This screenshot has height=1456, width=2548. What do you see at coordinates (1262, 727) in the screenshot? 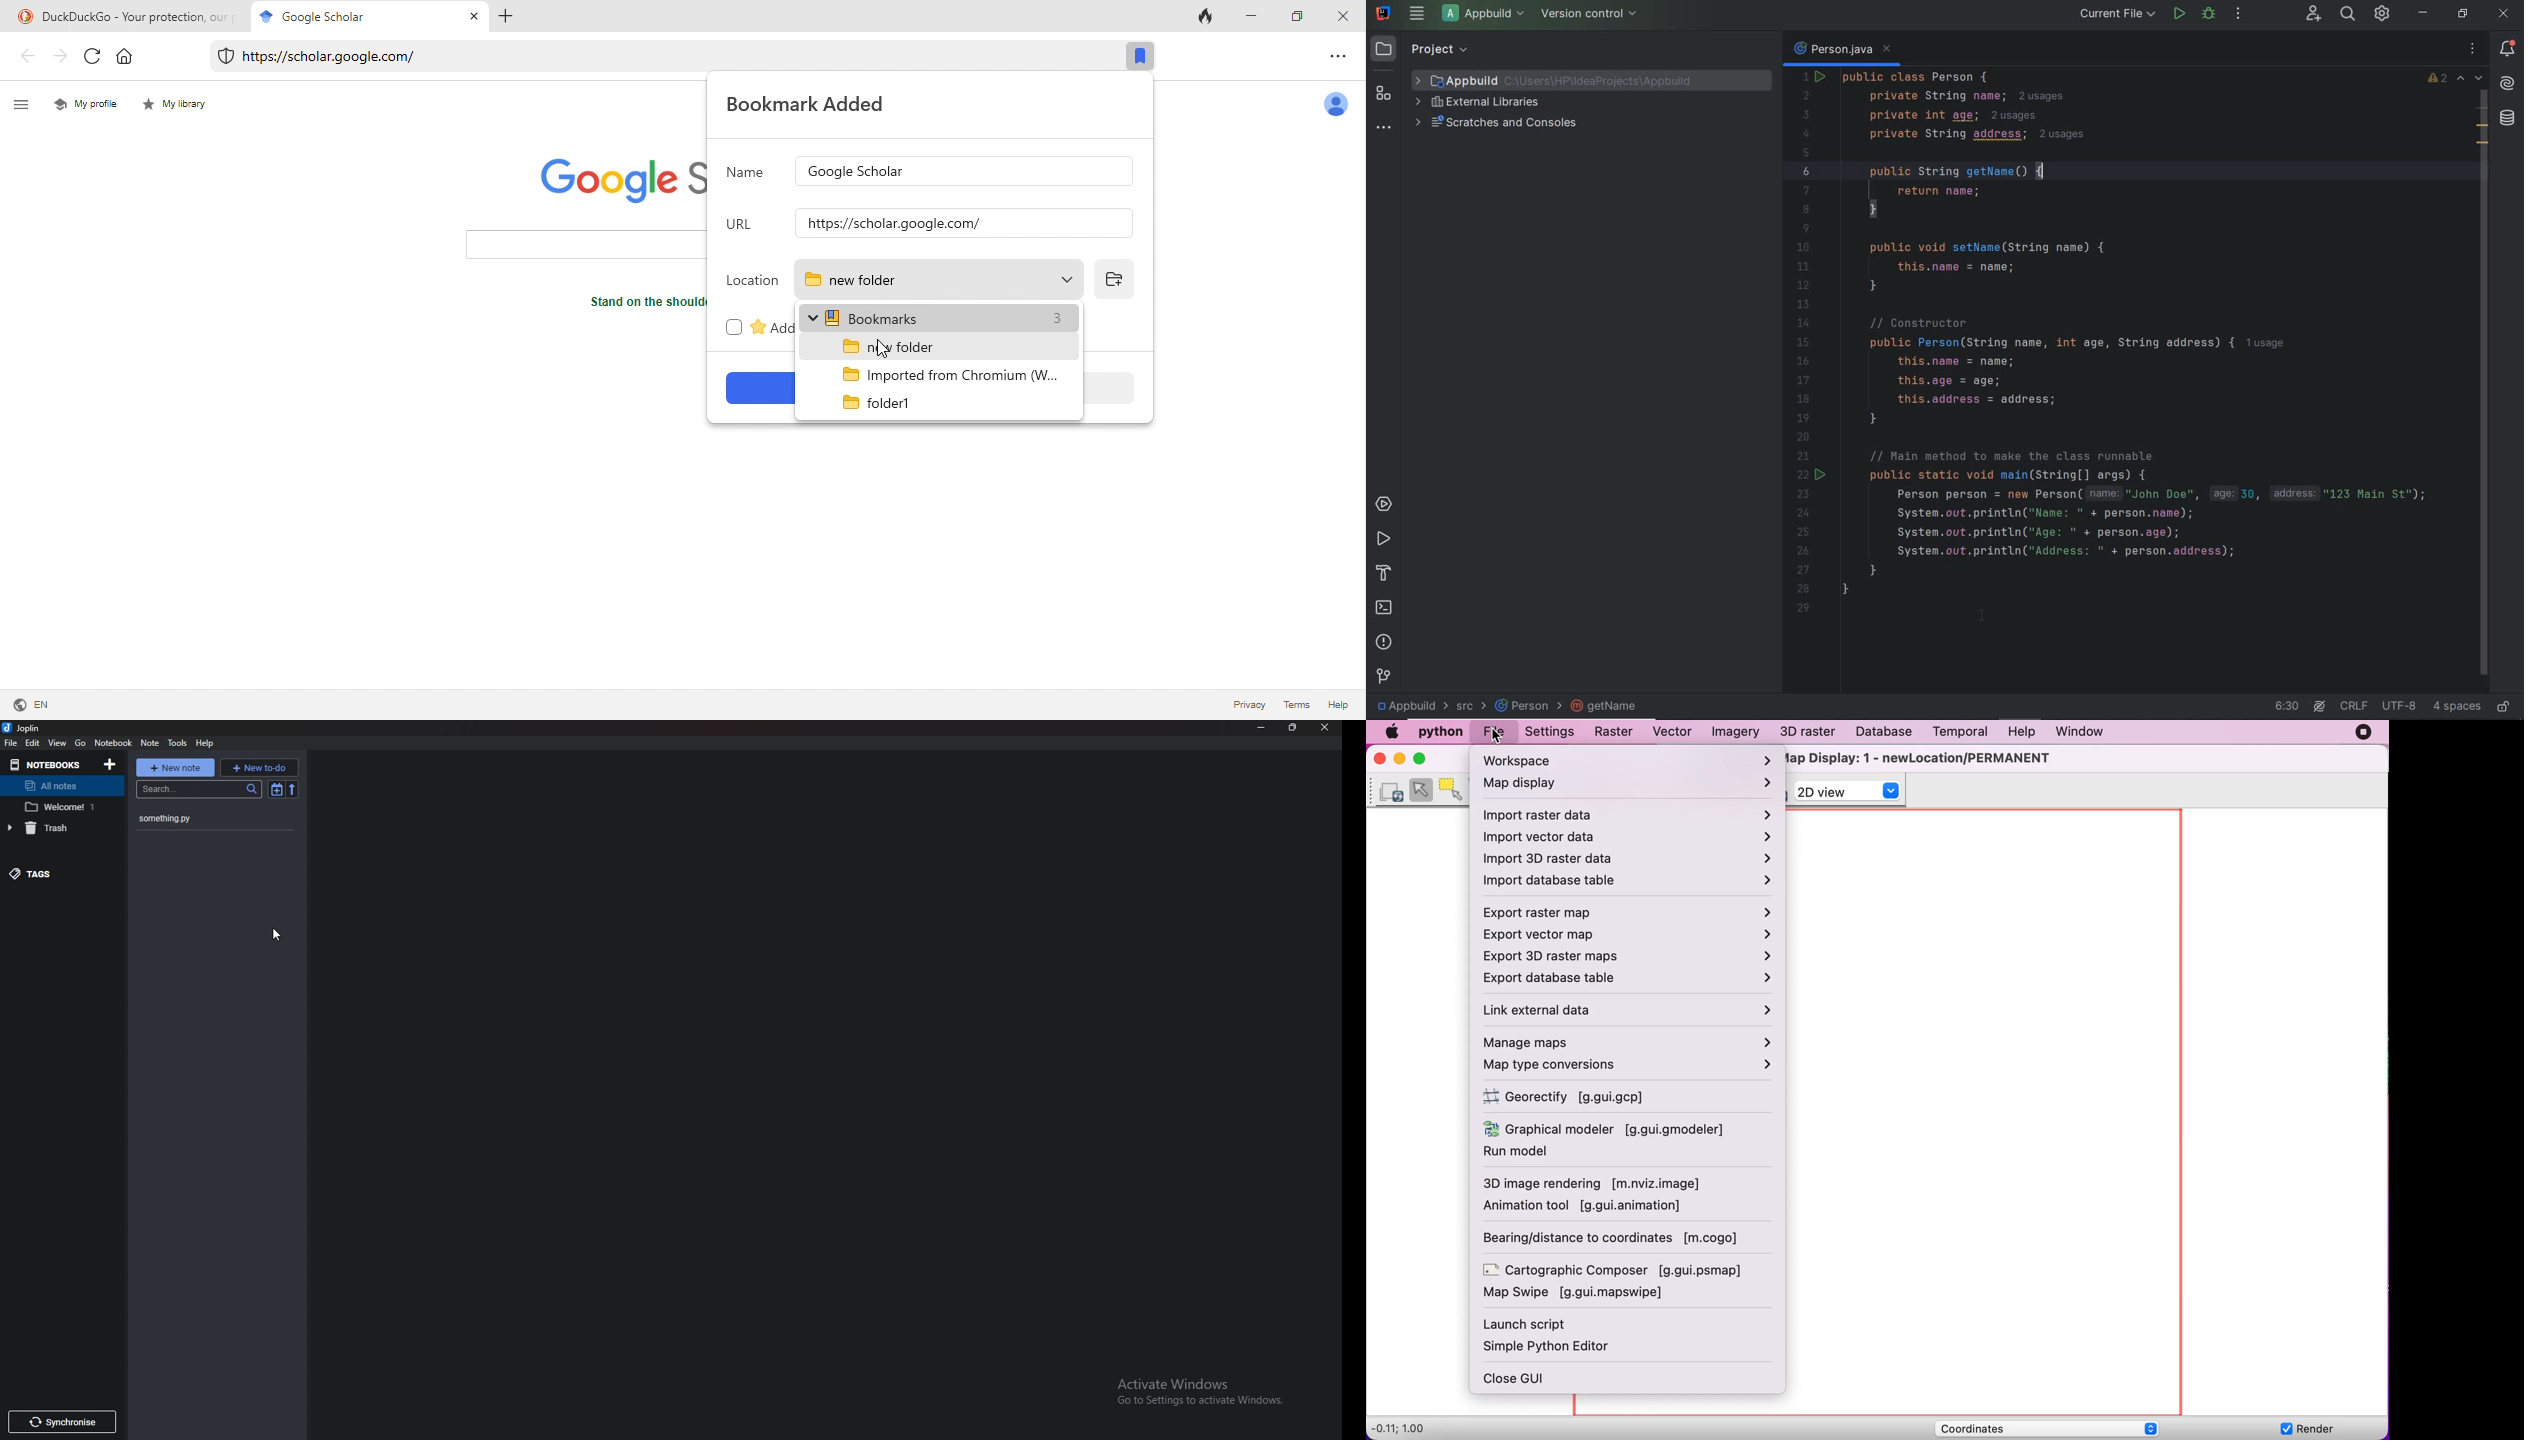
I see `Minimize` at bounding box center [1262, 727].